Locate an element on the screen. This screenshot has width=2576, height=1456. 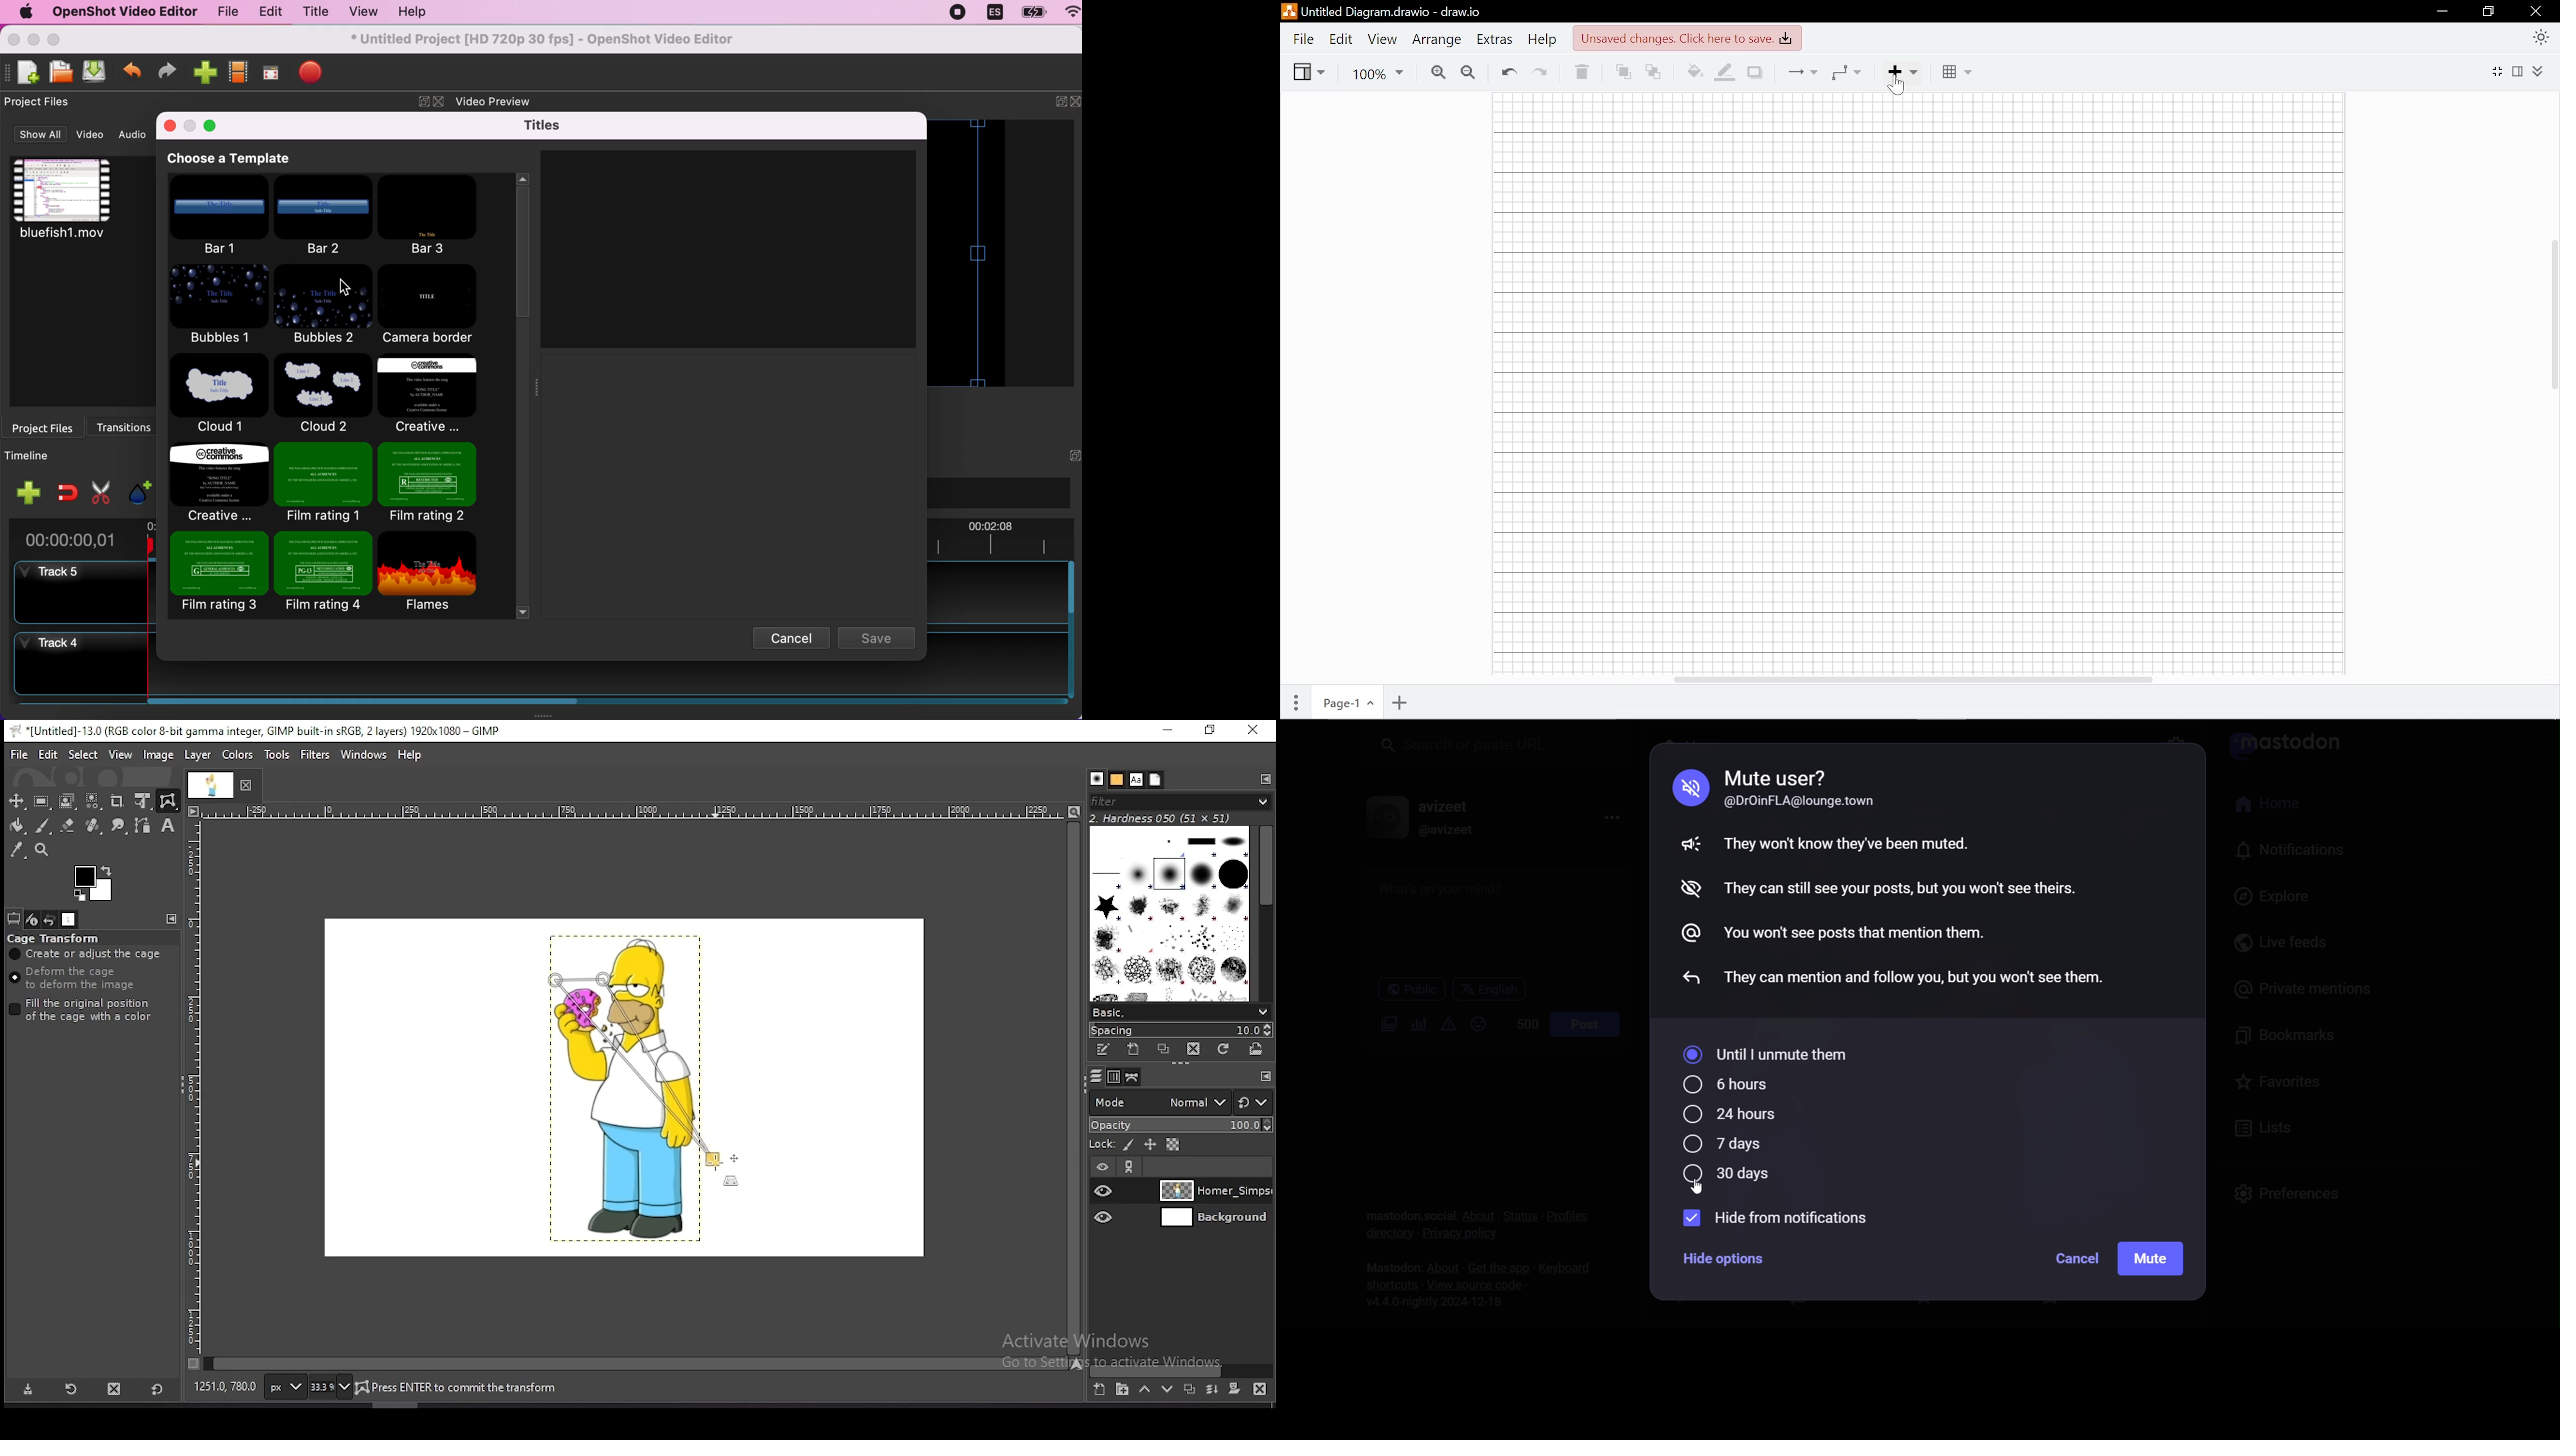
document tab is located at coordinates (214, 787).